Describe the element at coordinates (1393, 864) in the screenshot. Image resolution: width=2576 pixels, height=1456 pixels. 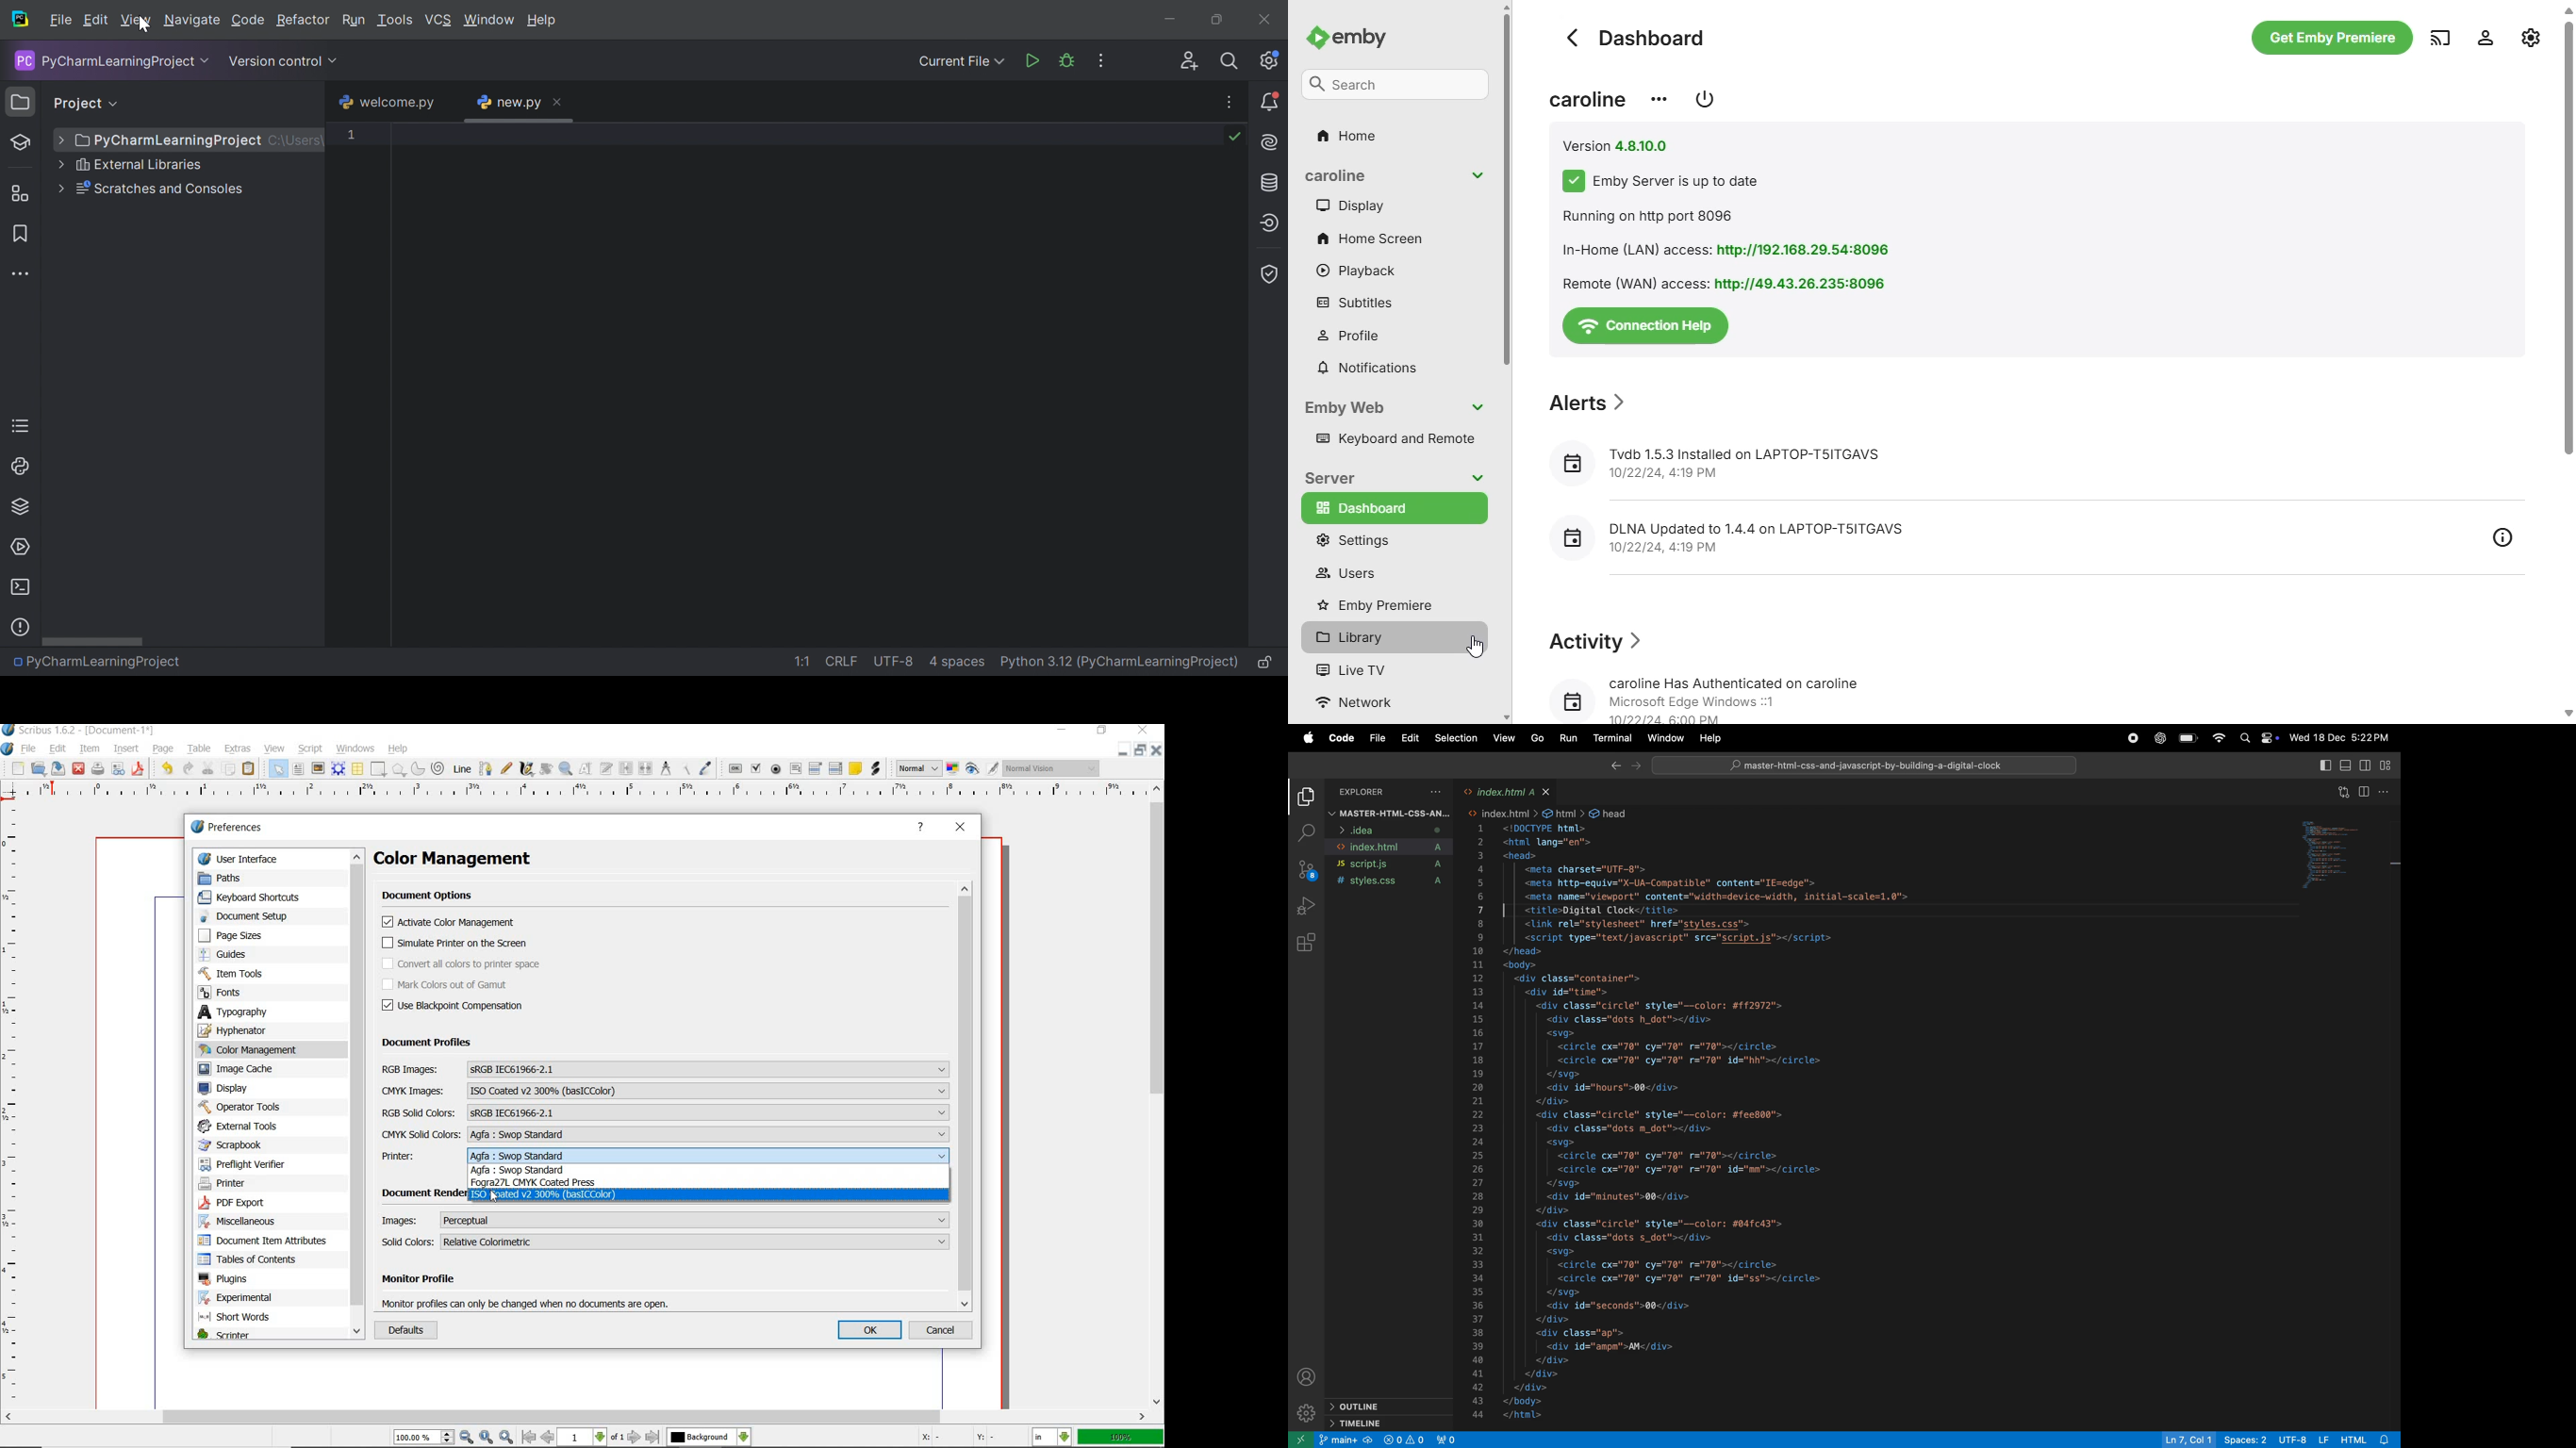
I see `script .js` at that location.